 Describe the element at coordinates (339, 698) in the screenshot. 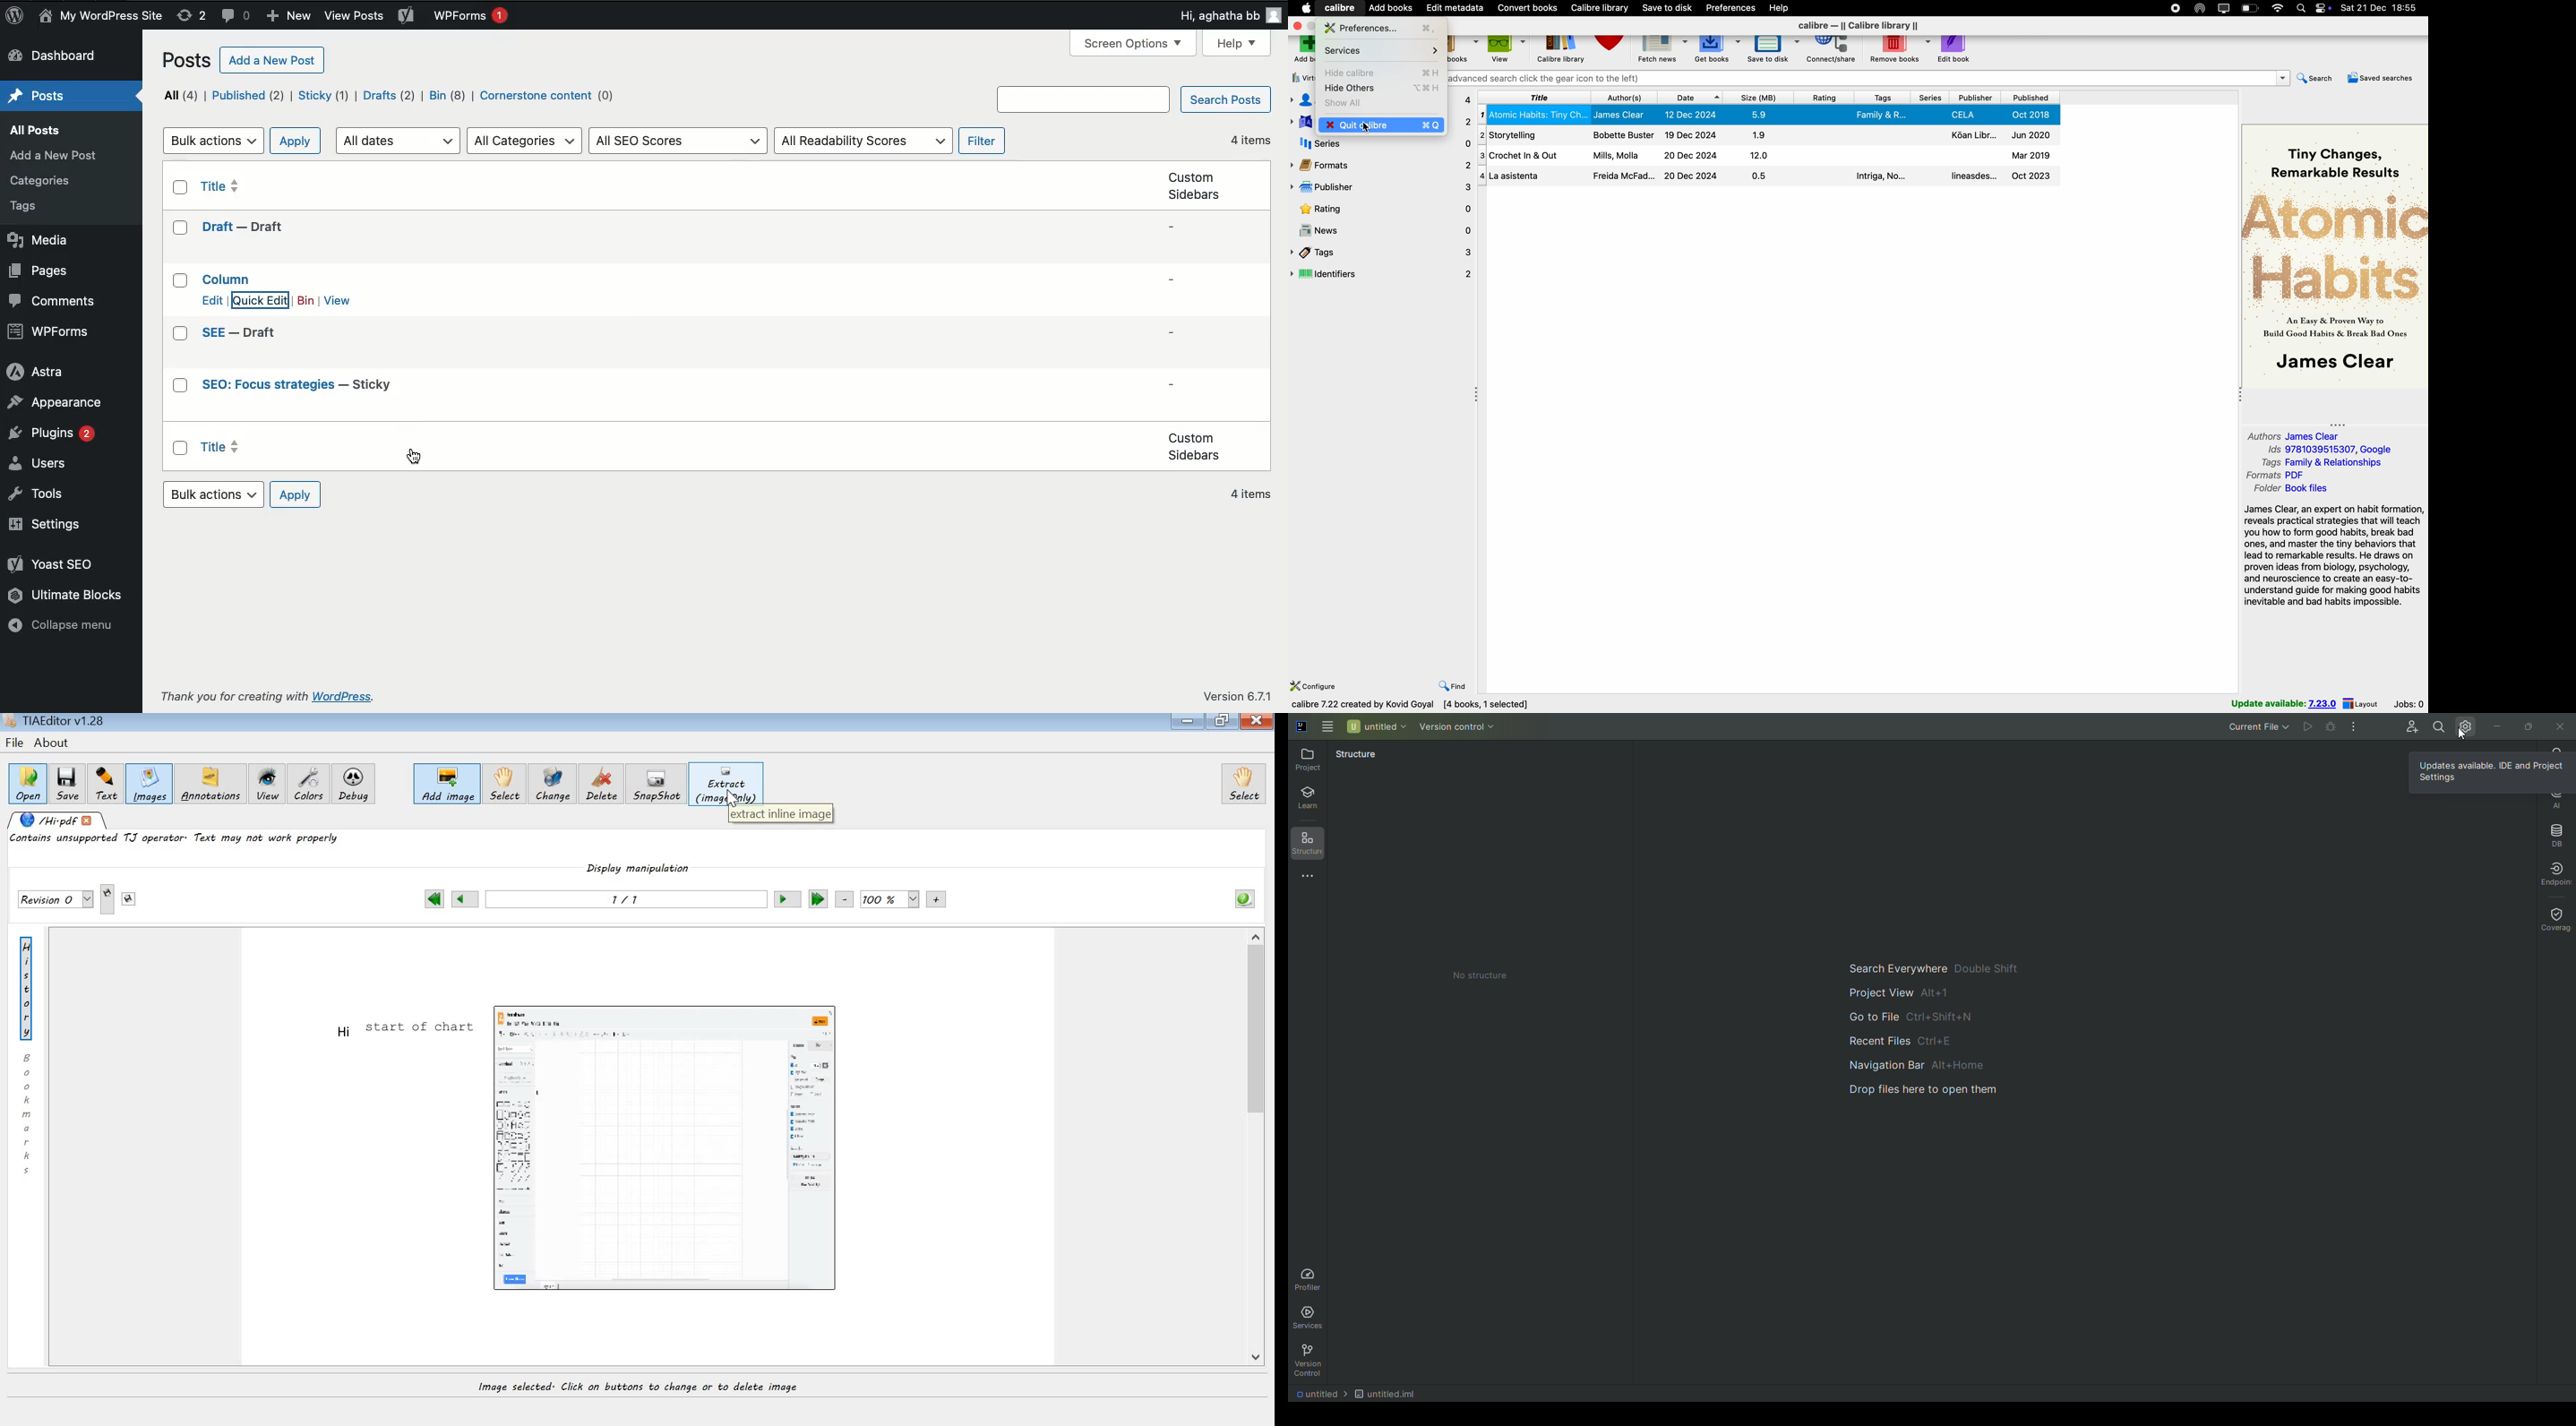

I see `` at that location.